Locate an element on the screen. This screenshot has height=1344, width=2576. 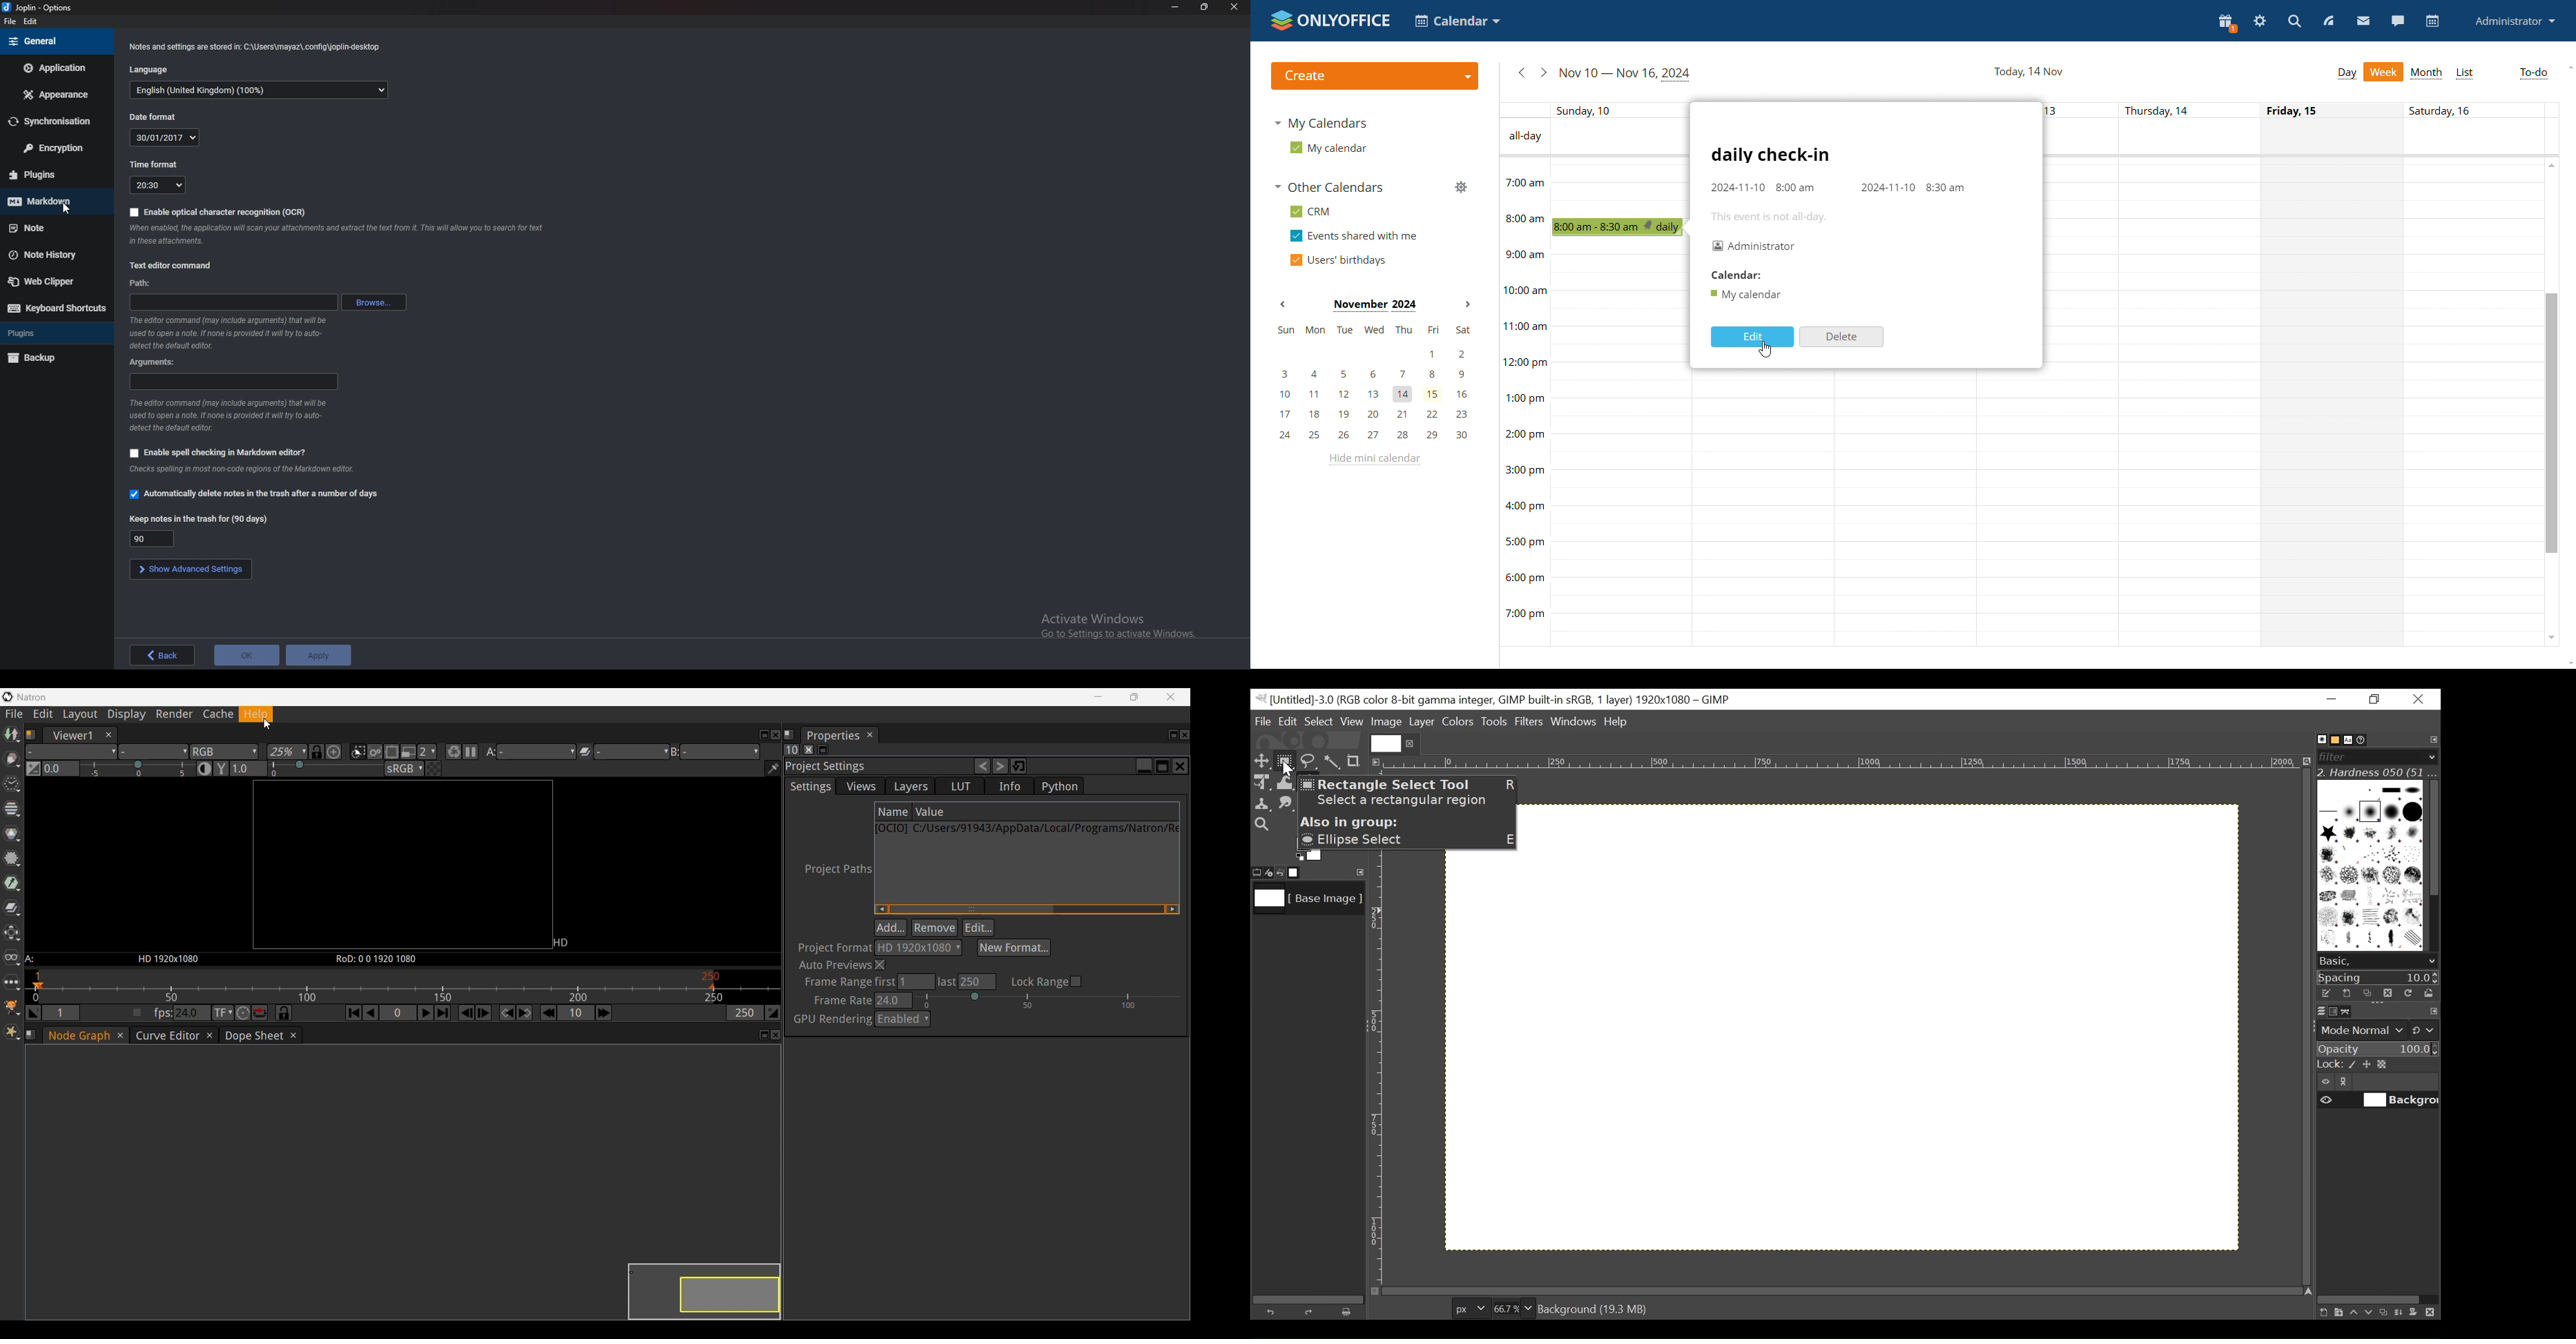
scroll down is located at coordinates (2432, 961).